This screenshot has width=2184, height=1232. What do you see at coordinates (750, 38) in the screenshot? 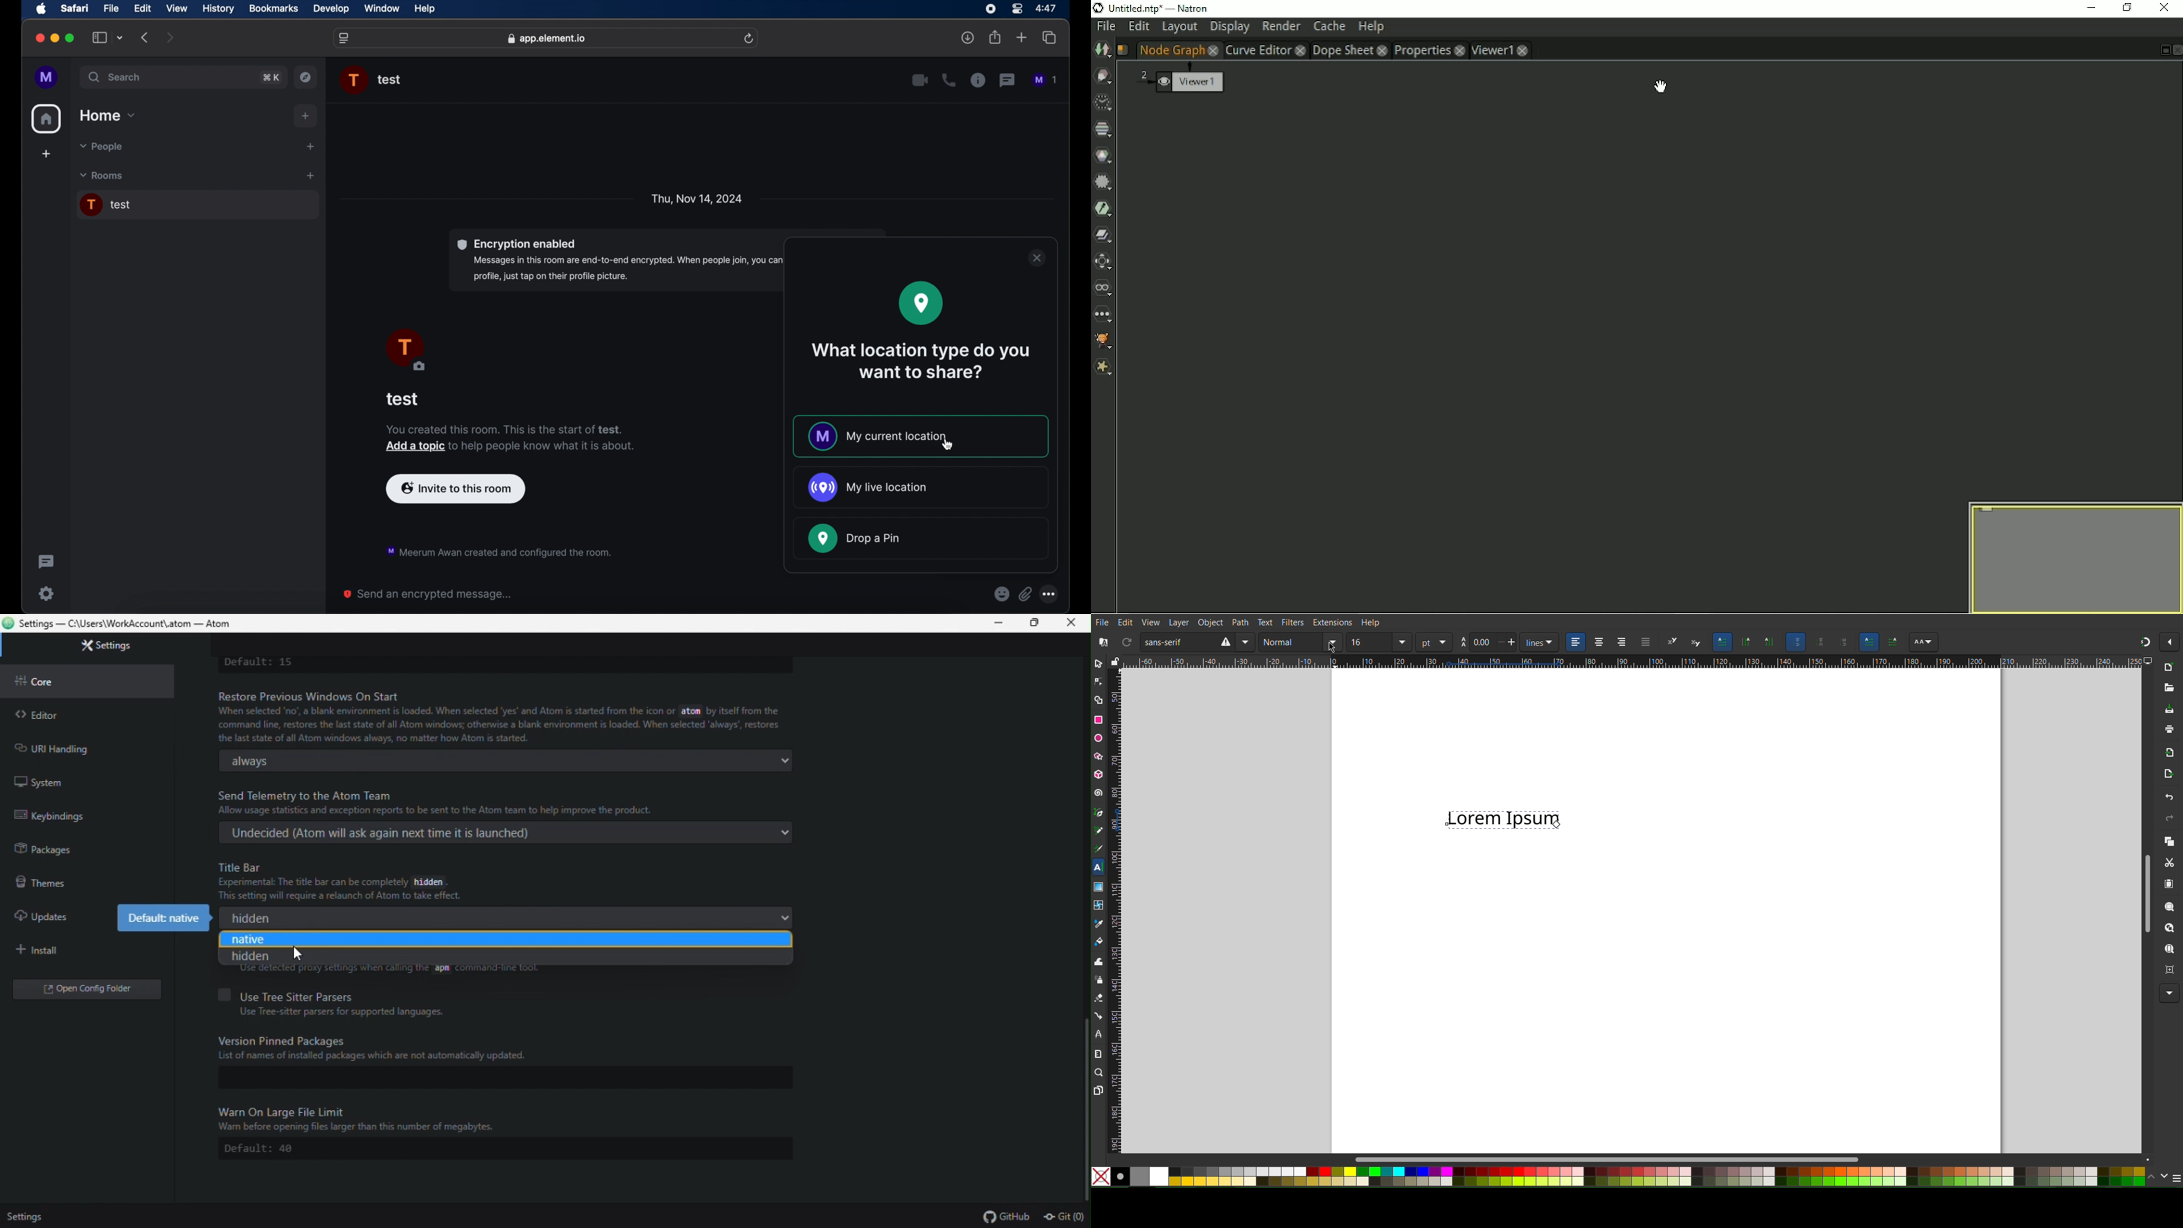
I see `refresh` at bounding box center [750, 38].